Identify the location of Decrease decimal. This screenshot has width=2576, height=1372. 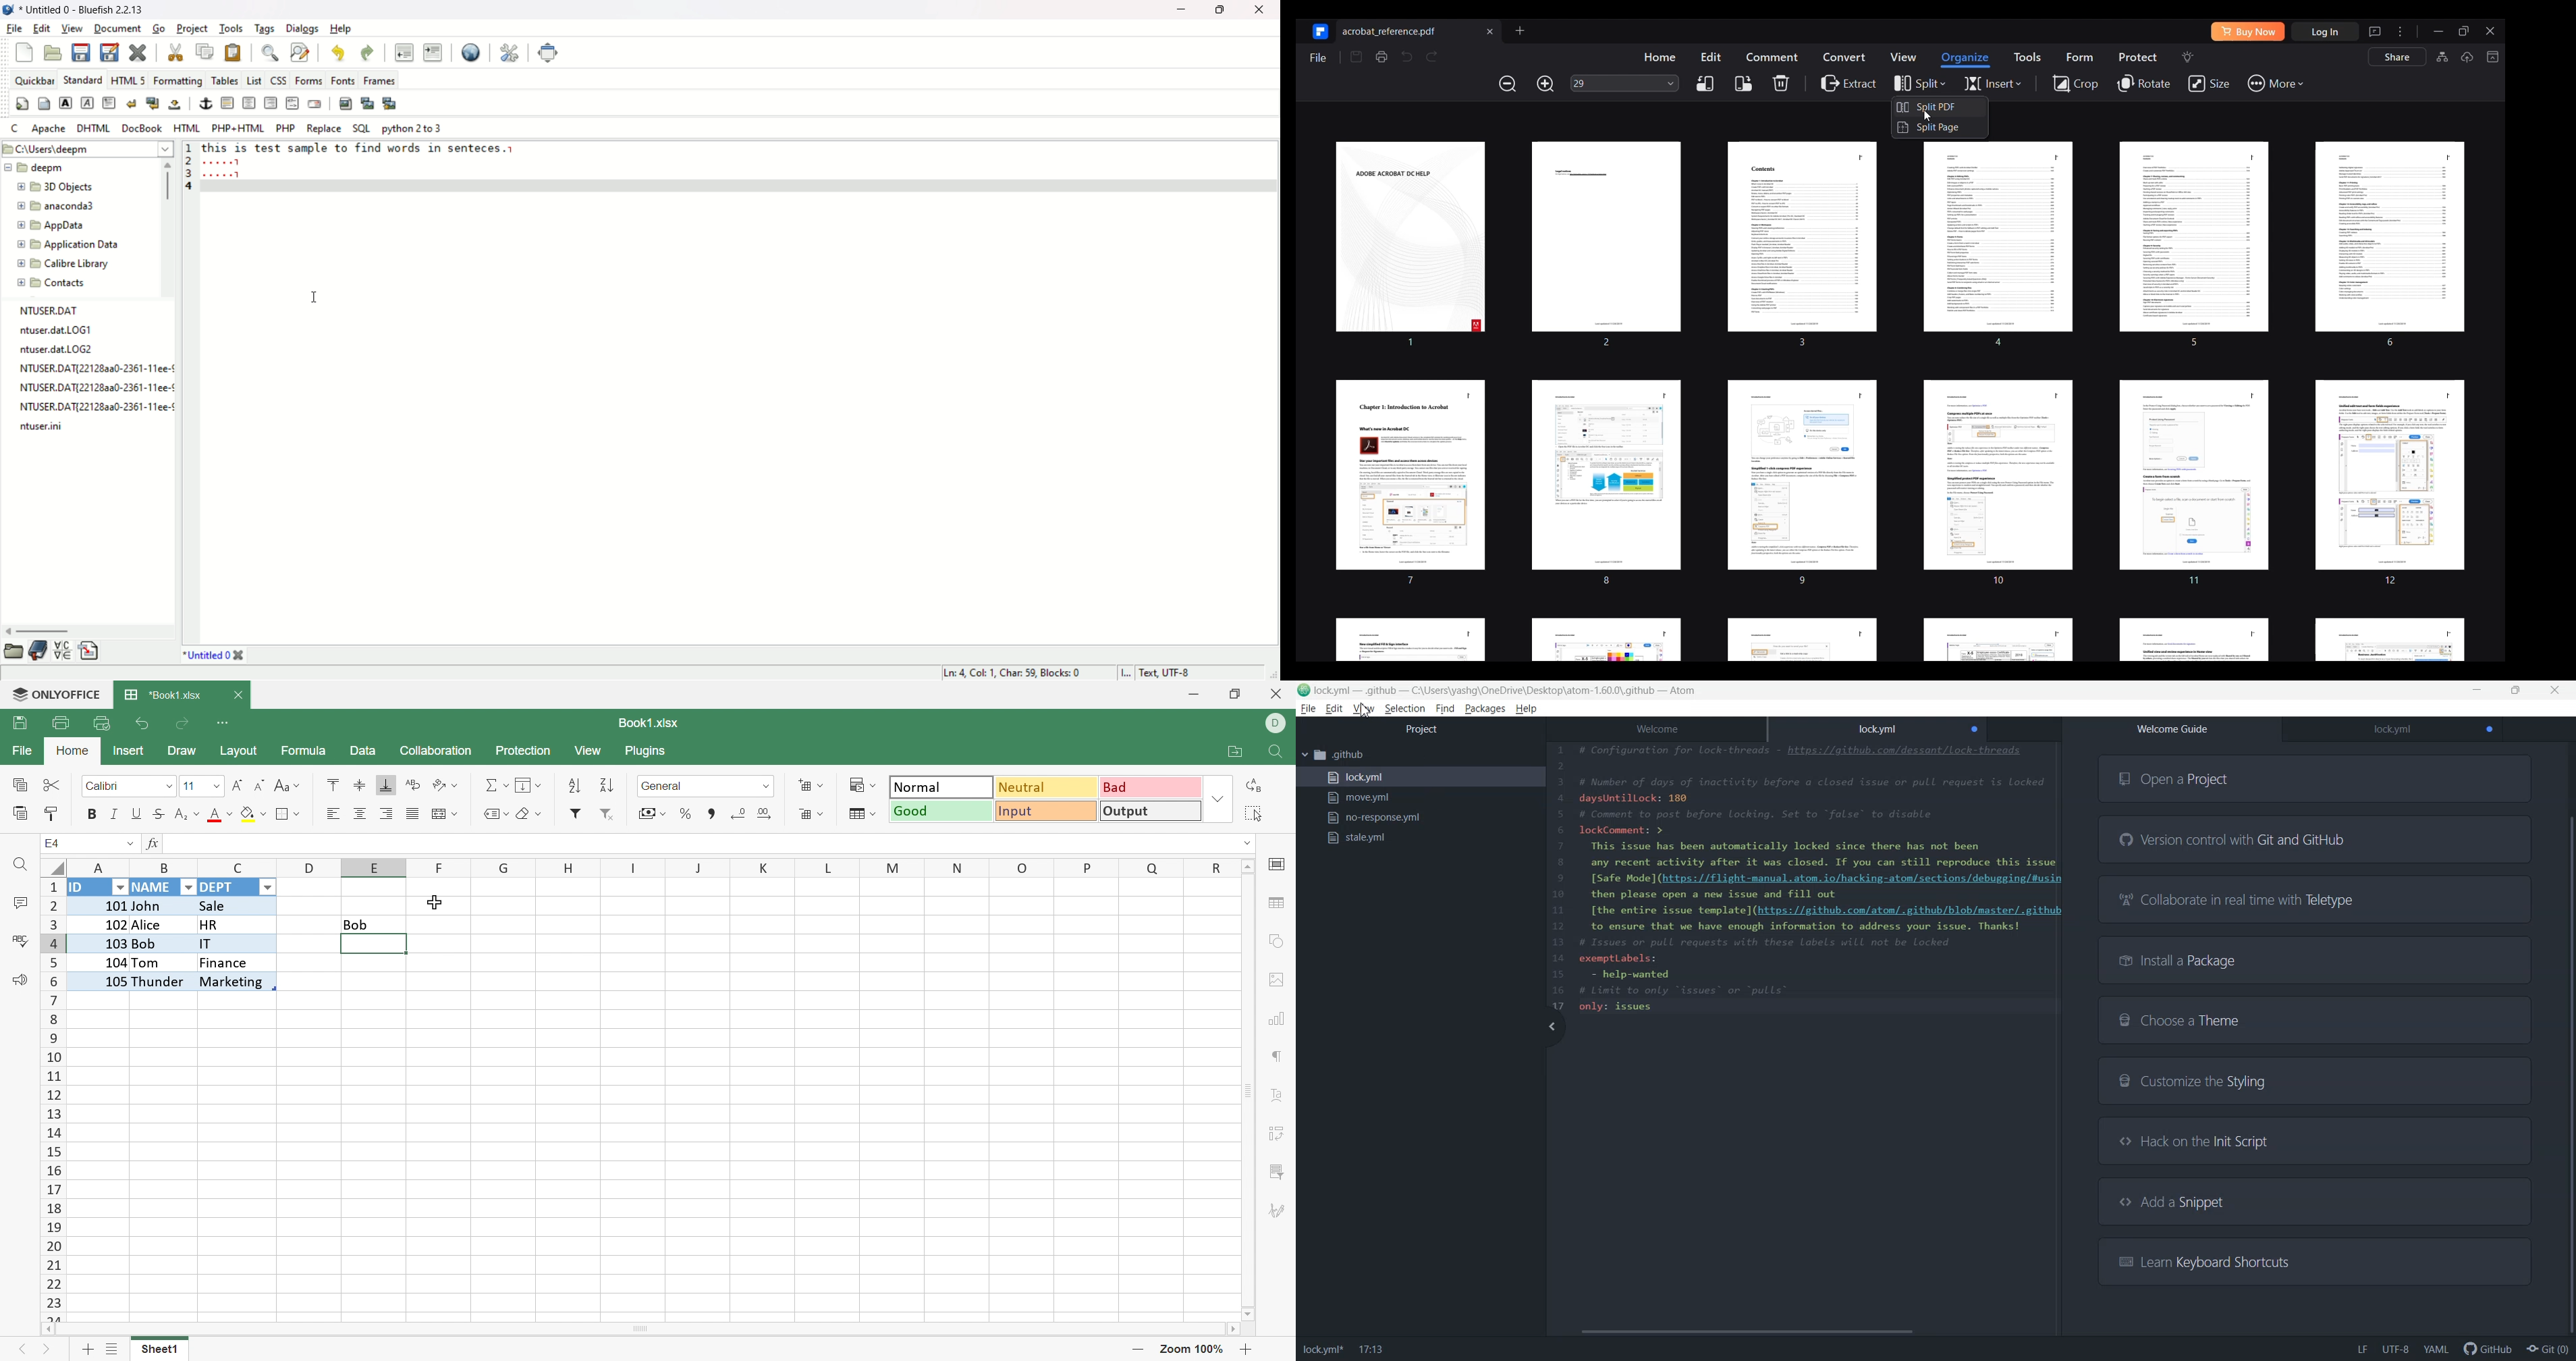
(739, 814).